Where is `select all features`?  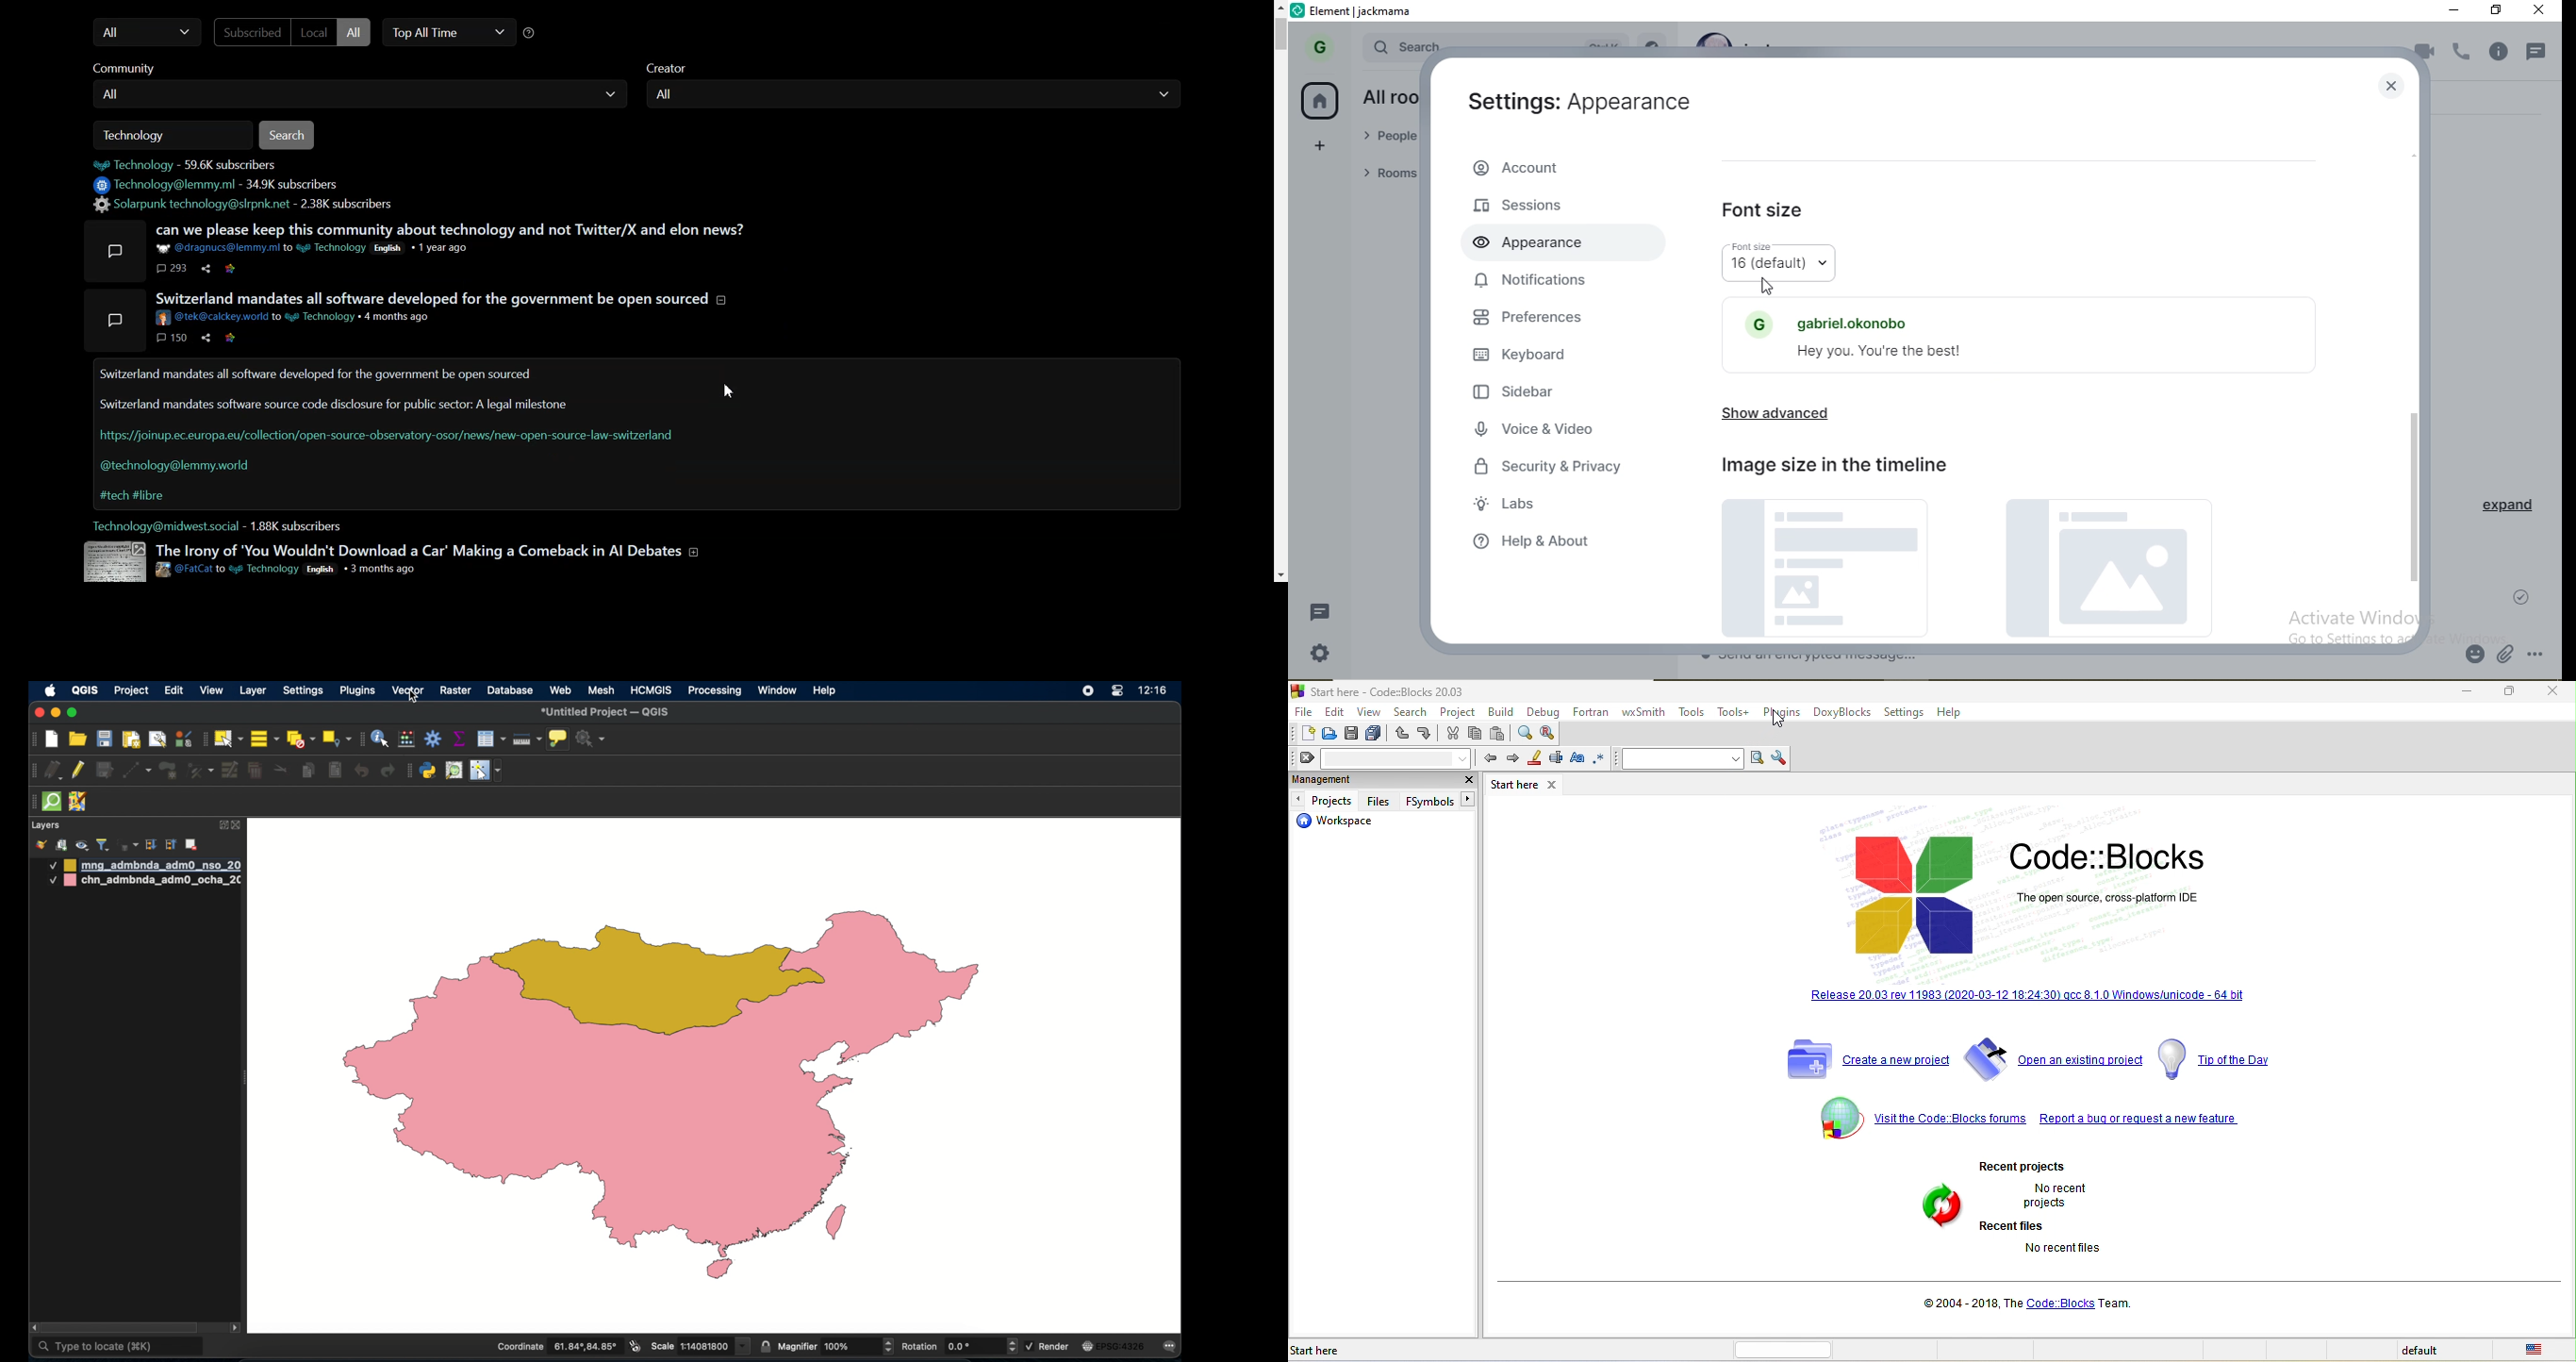 select all features is located at coordinates (265, 740).